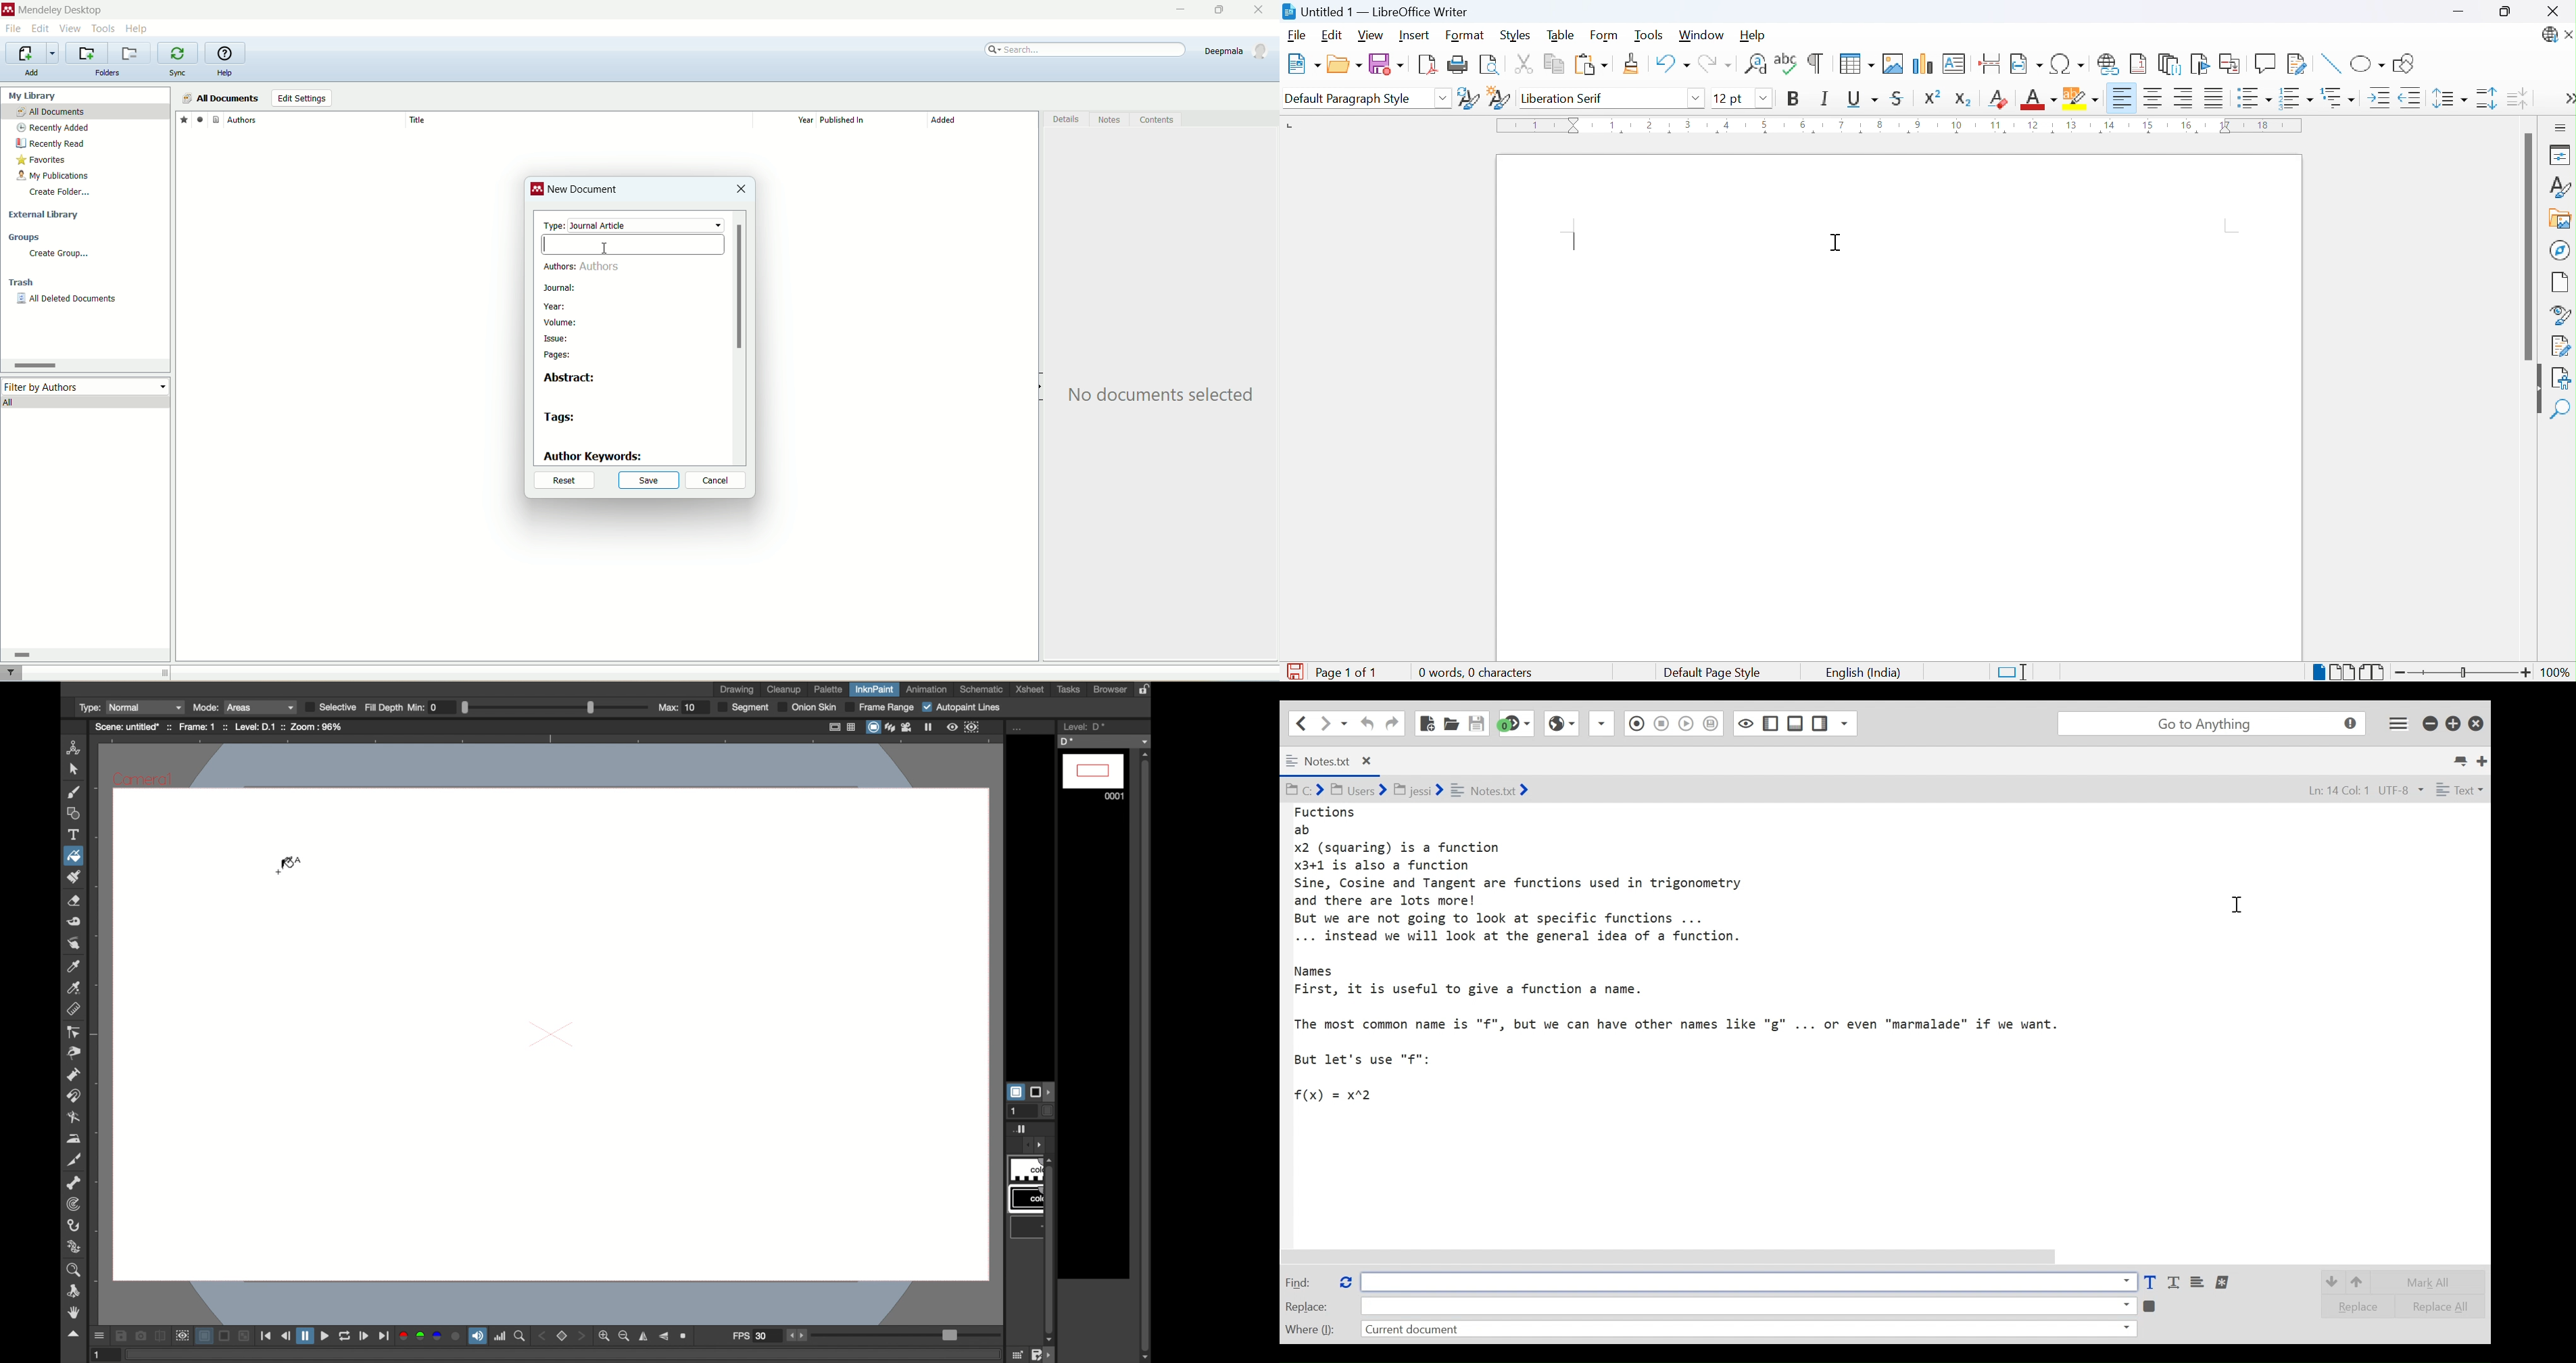 This screenshot has height=1372, width=2576. Describe the element at coordinates (73, 901) in the screenshot. I see `eraser tool` at that location.